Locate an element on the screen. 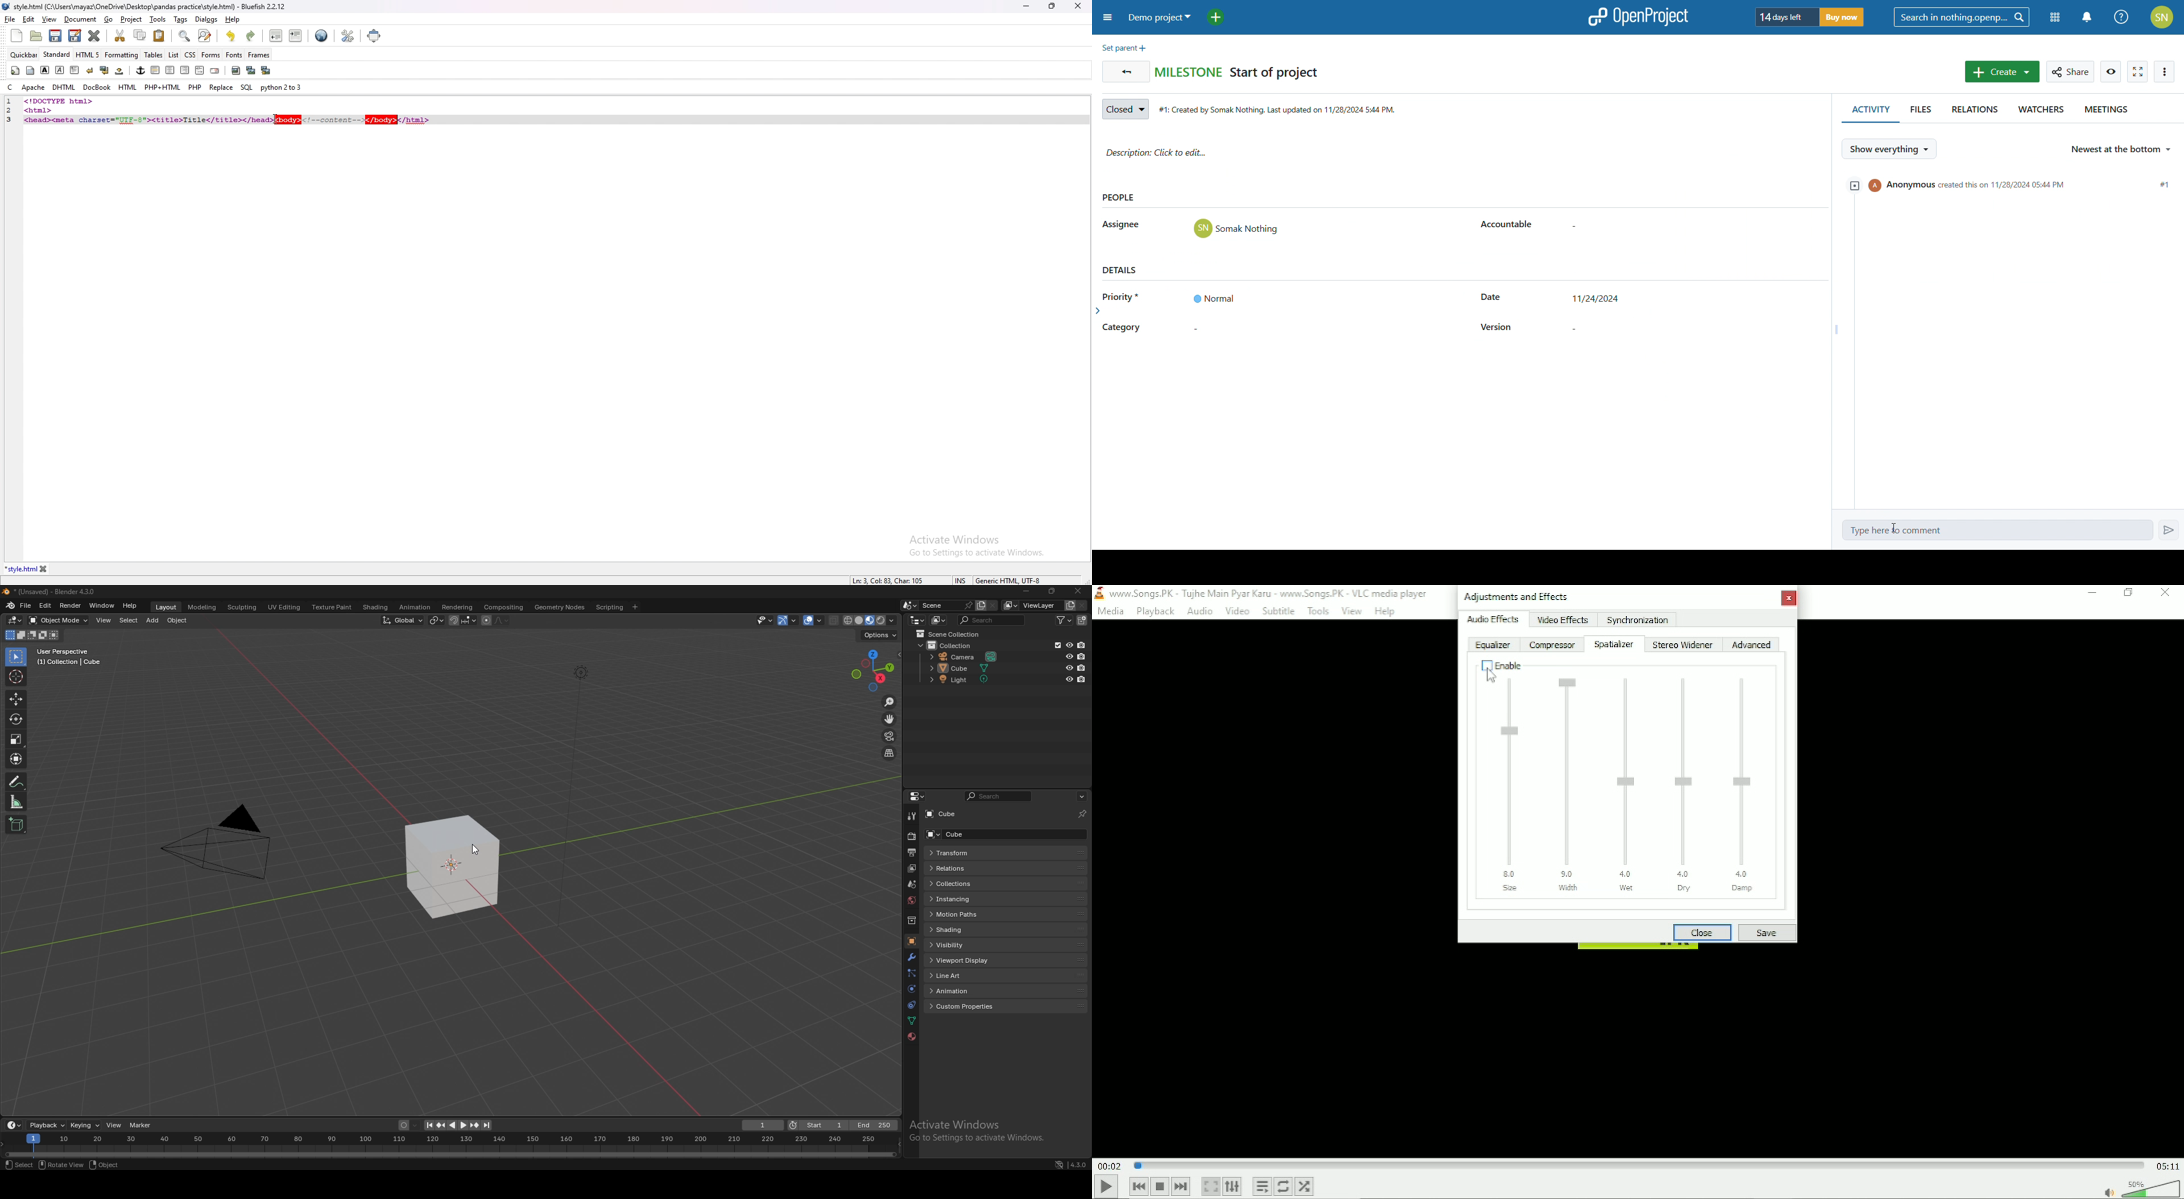  hide in viewport is located at coordinates (1068, 679).